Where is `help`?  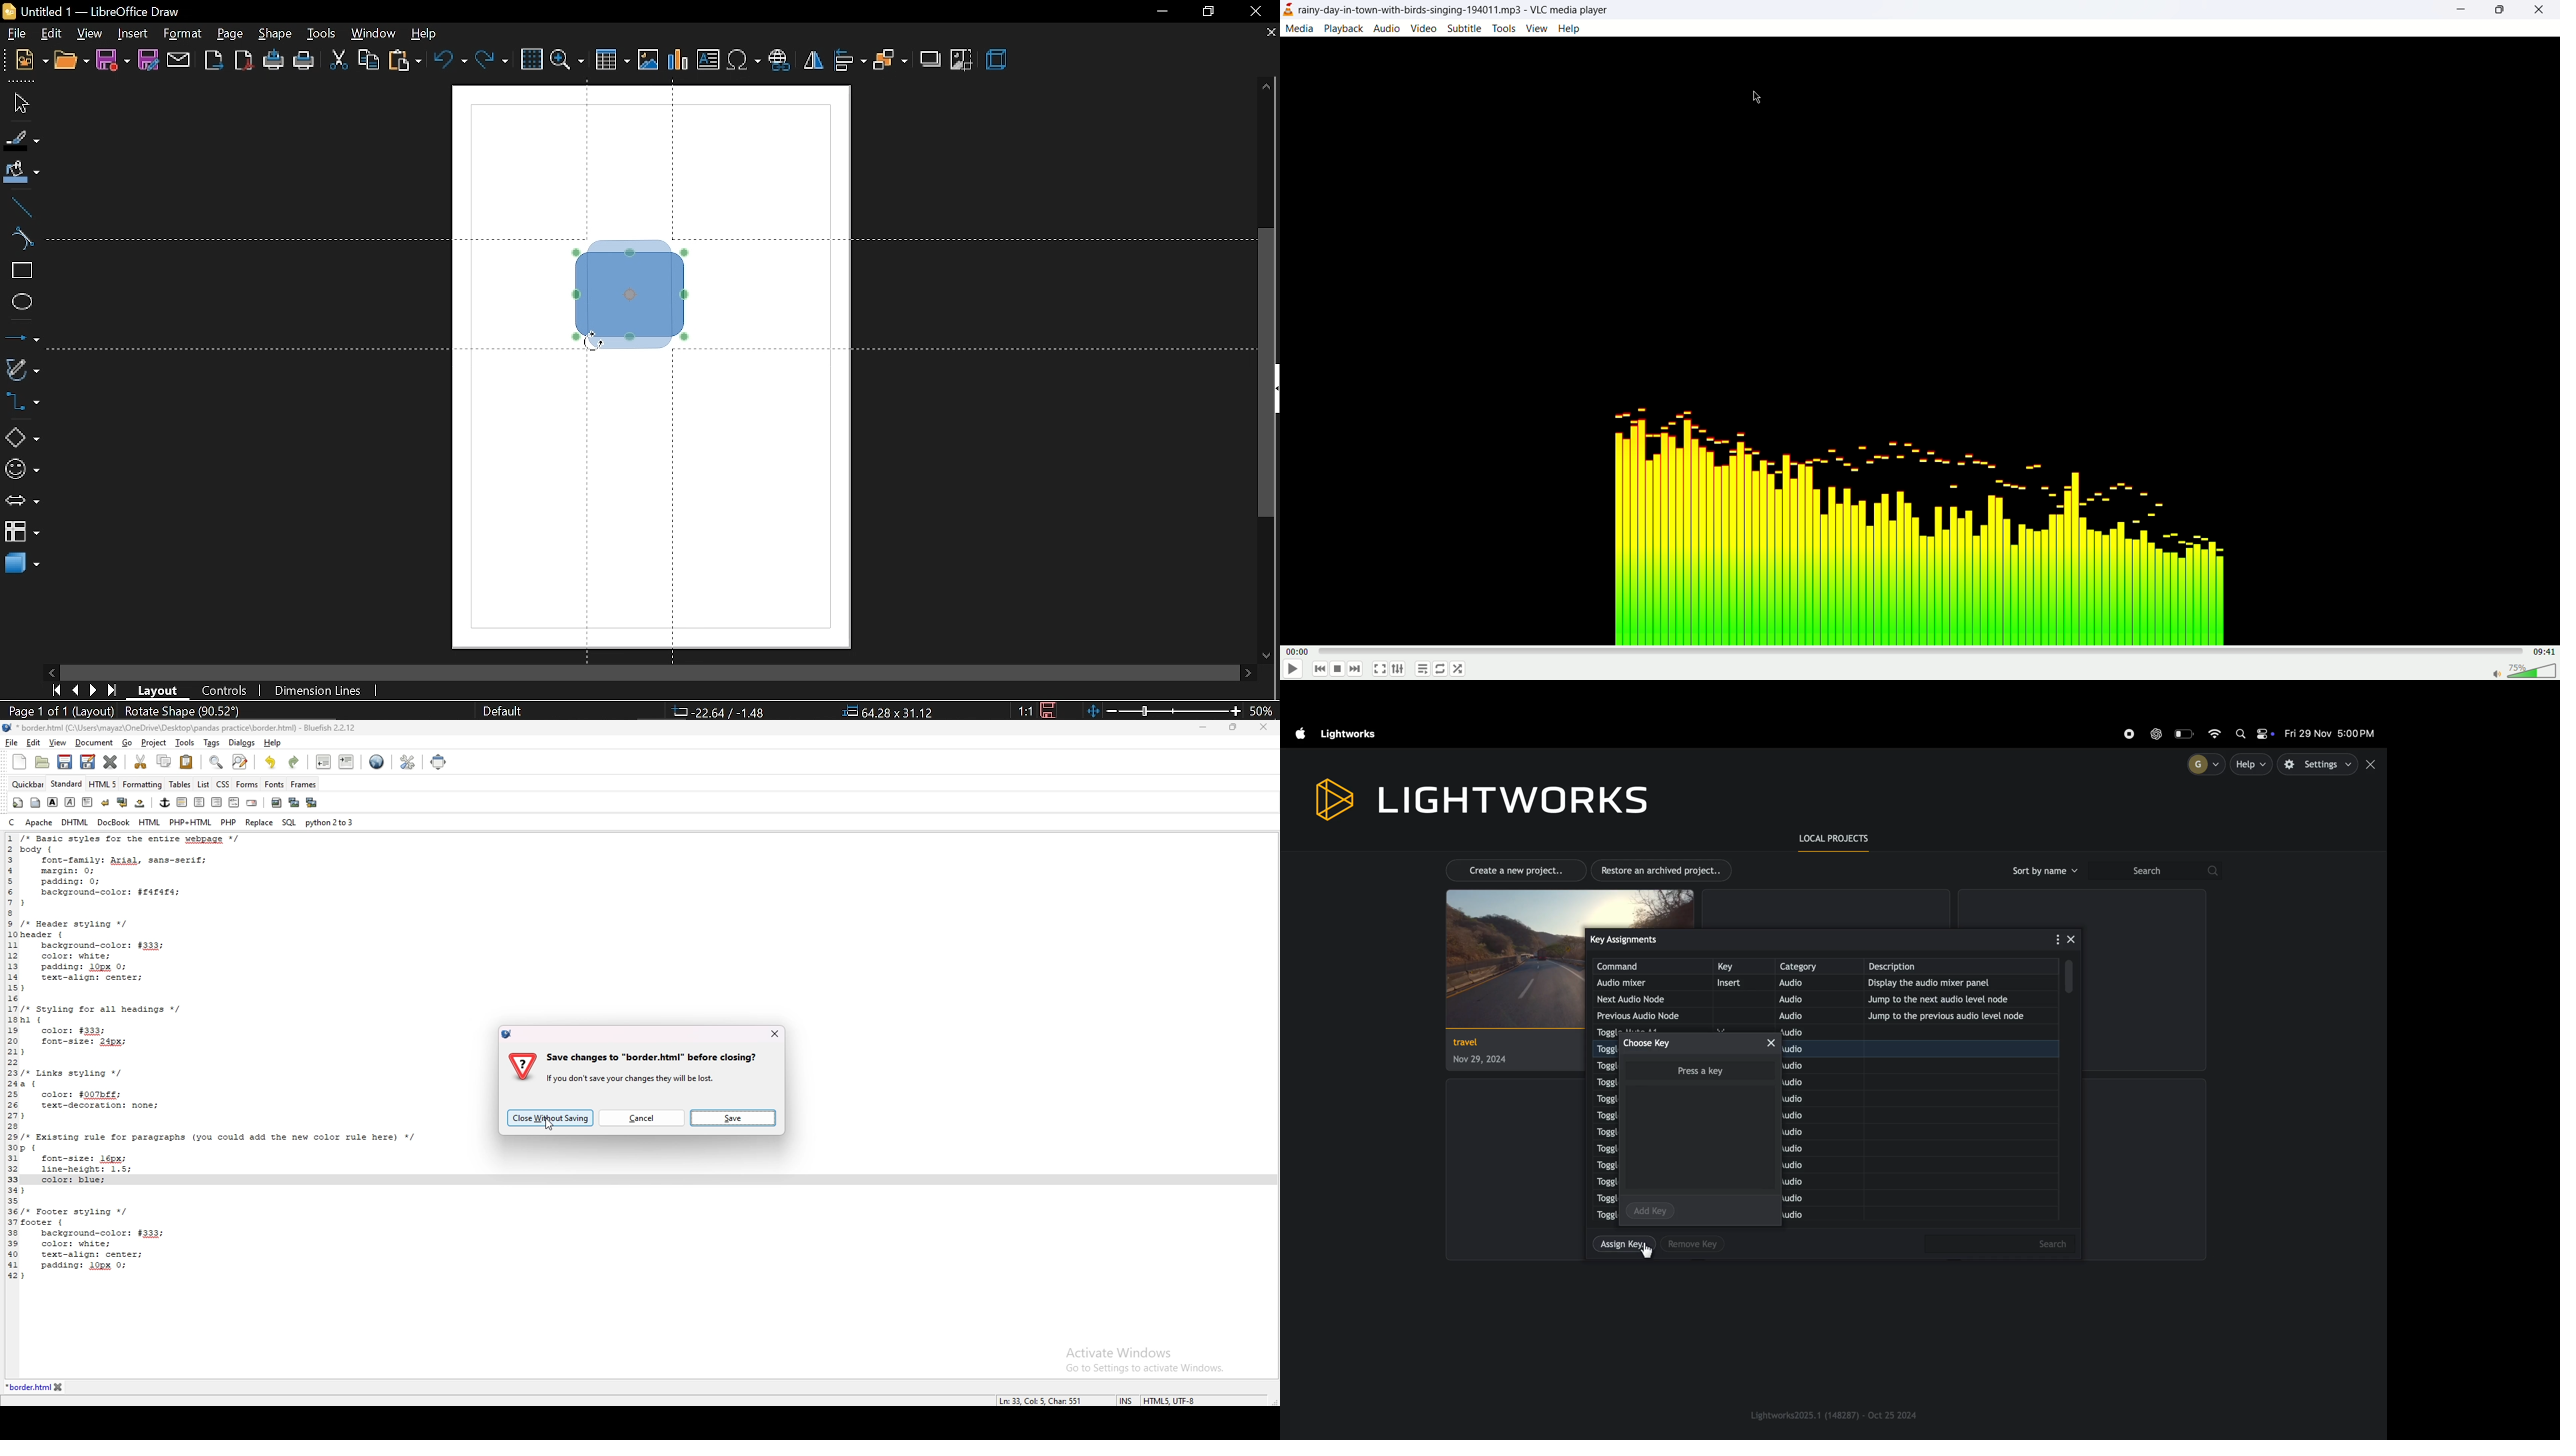 help is located at coordinates (426, 35).